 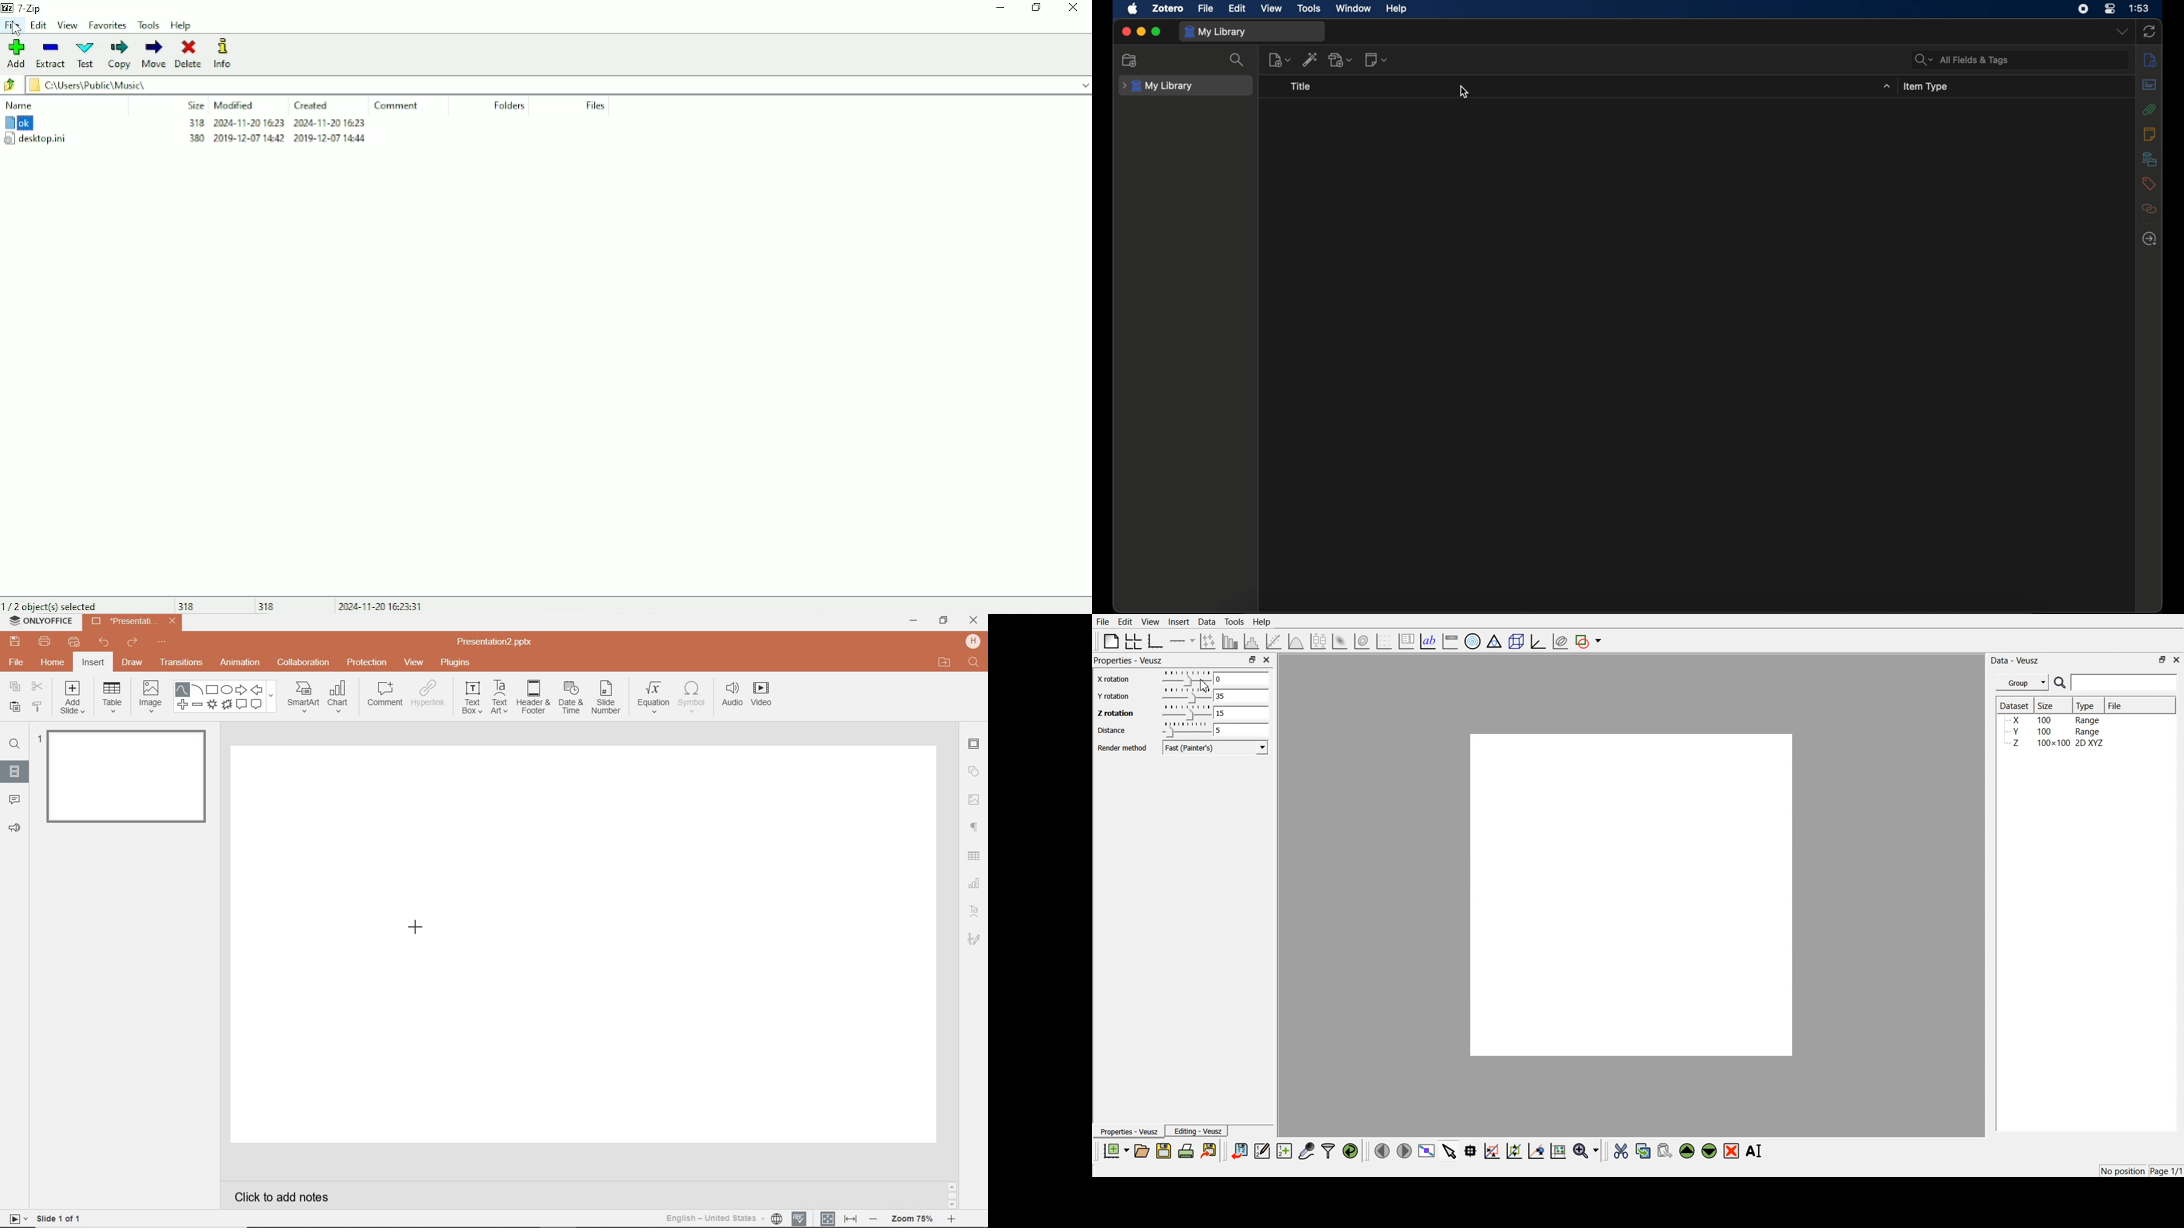 I want to click on ANIMATION, so click(x=242, y=663).